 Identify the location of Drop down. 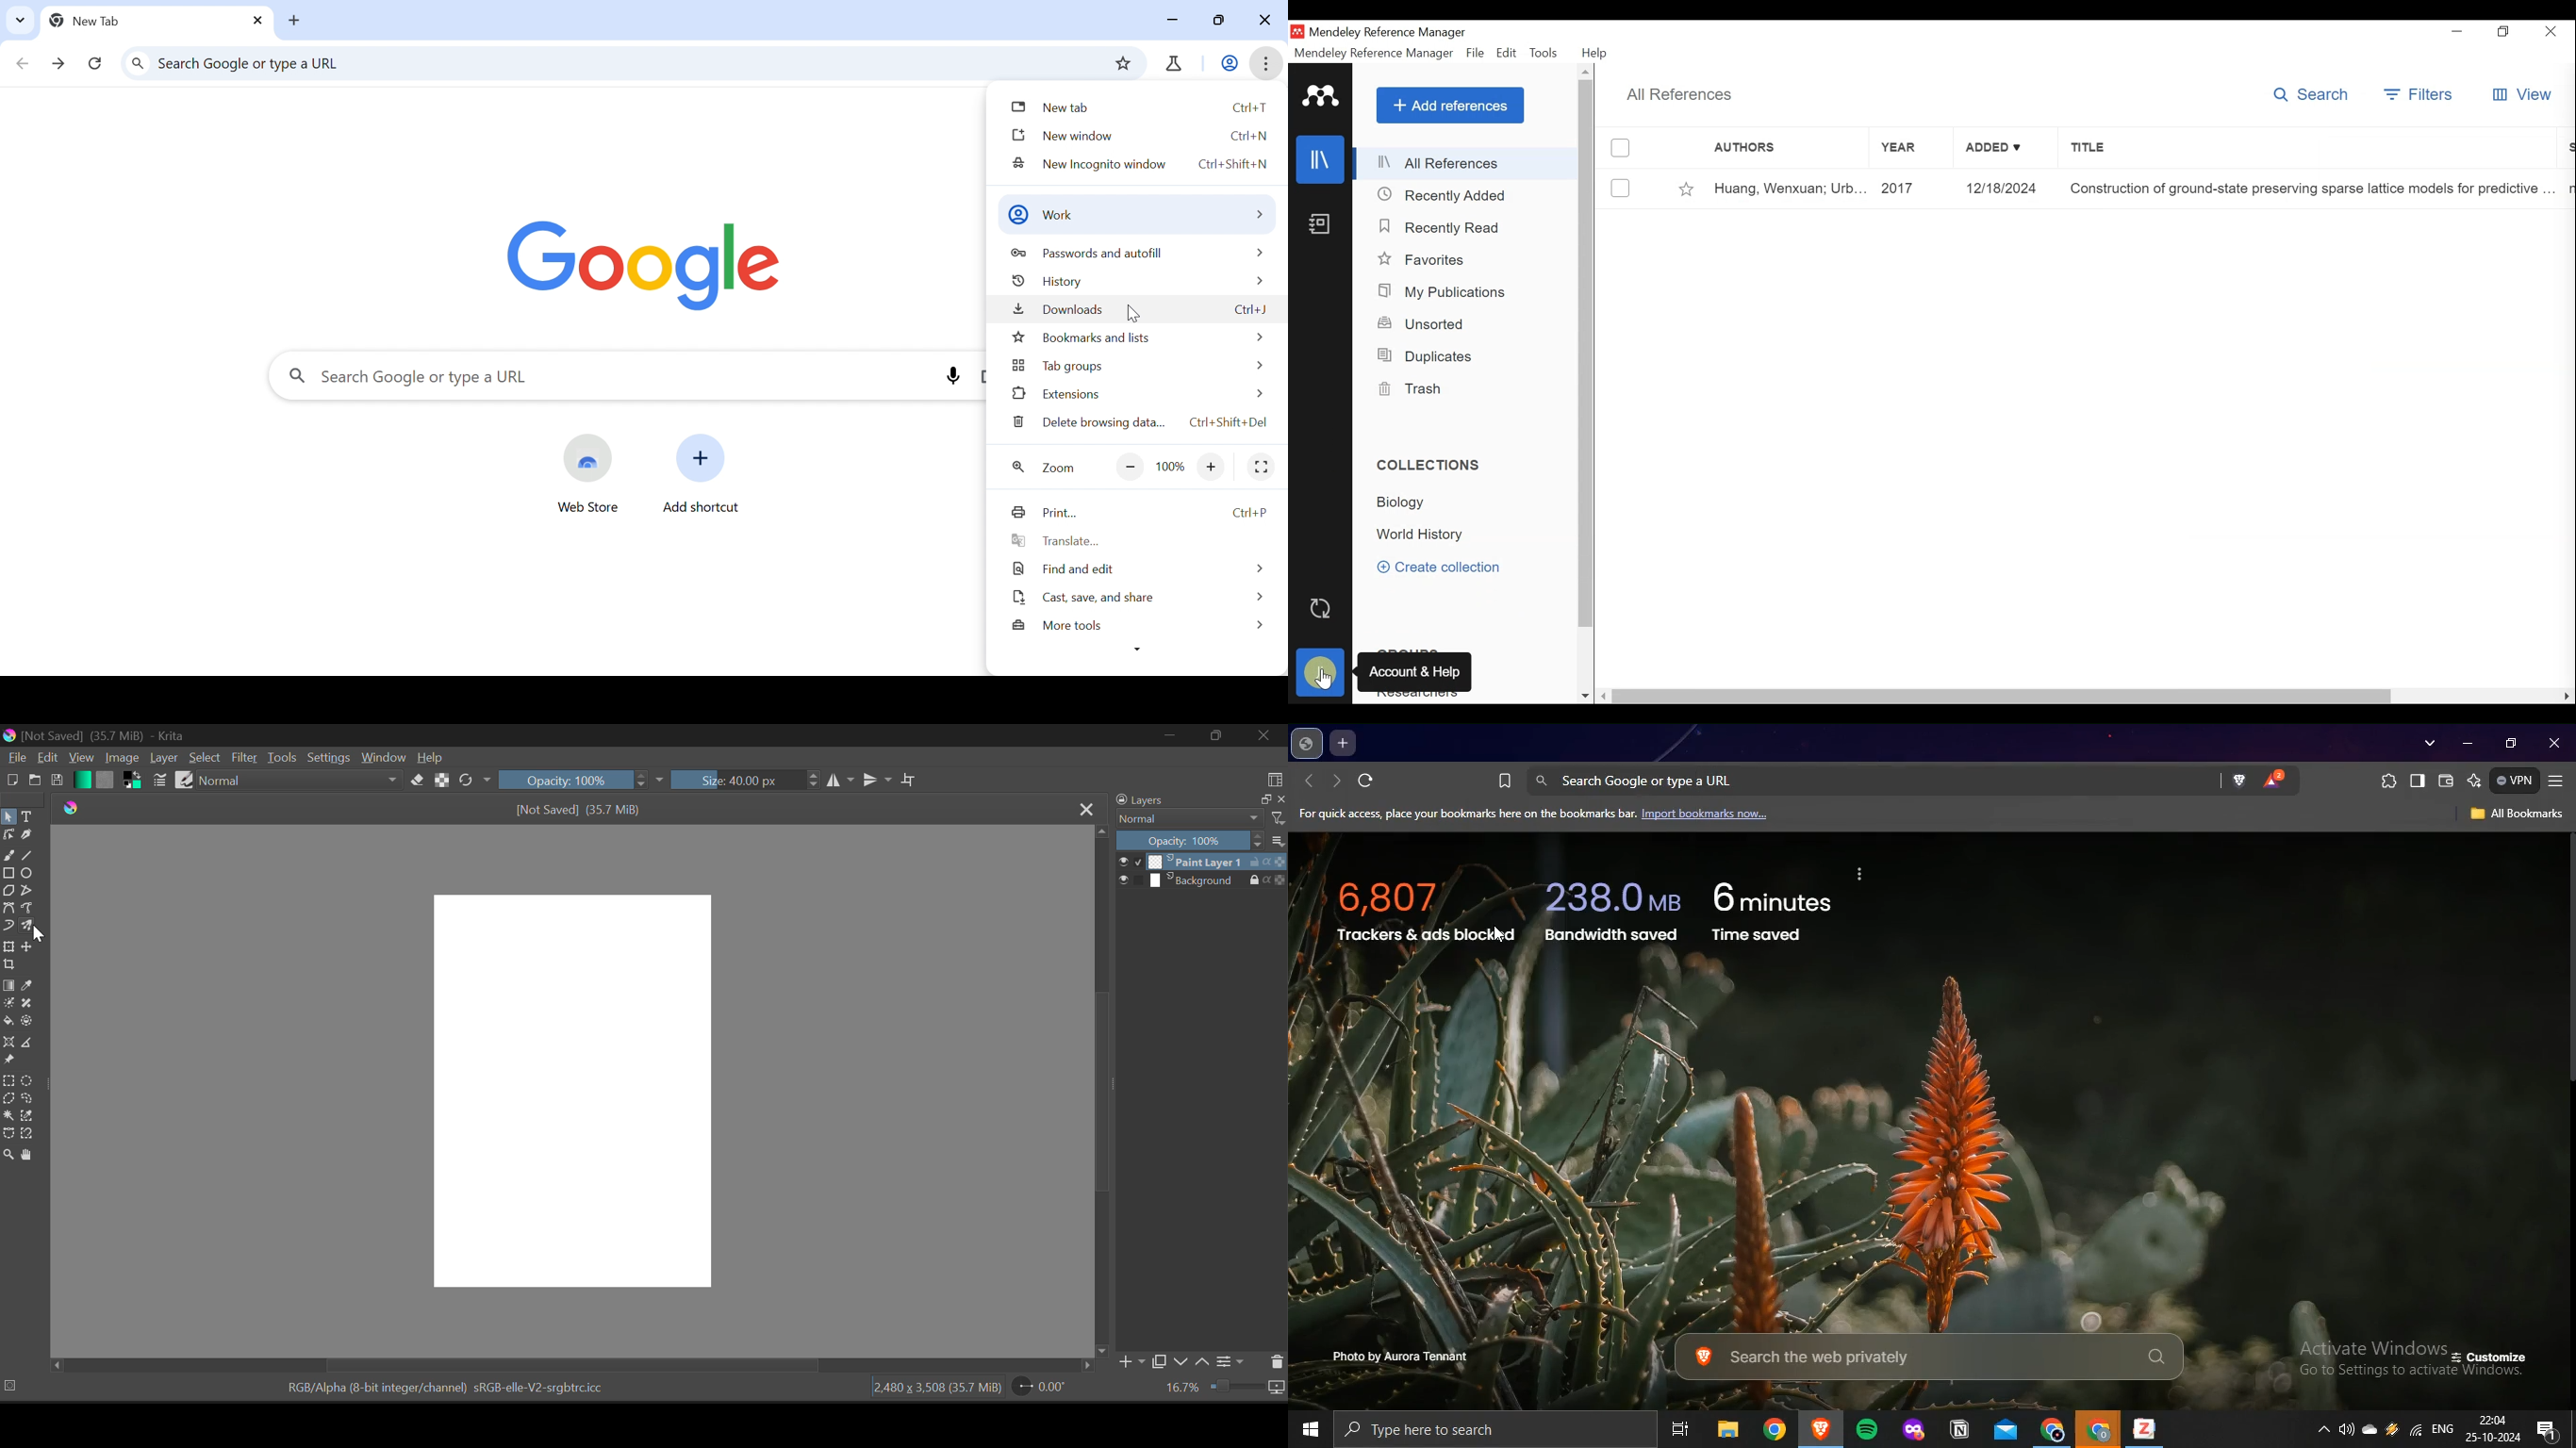
(21, 19).